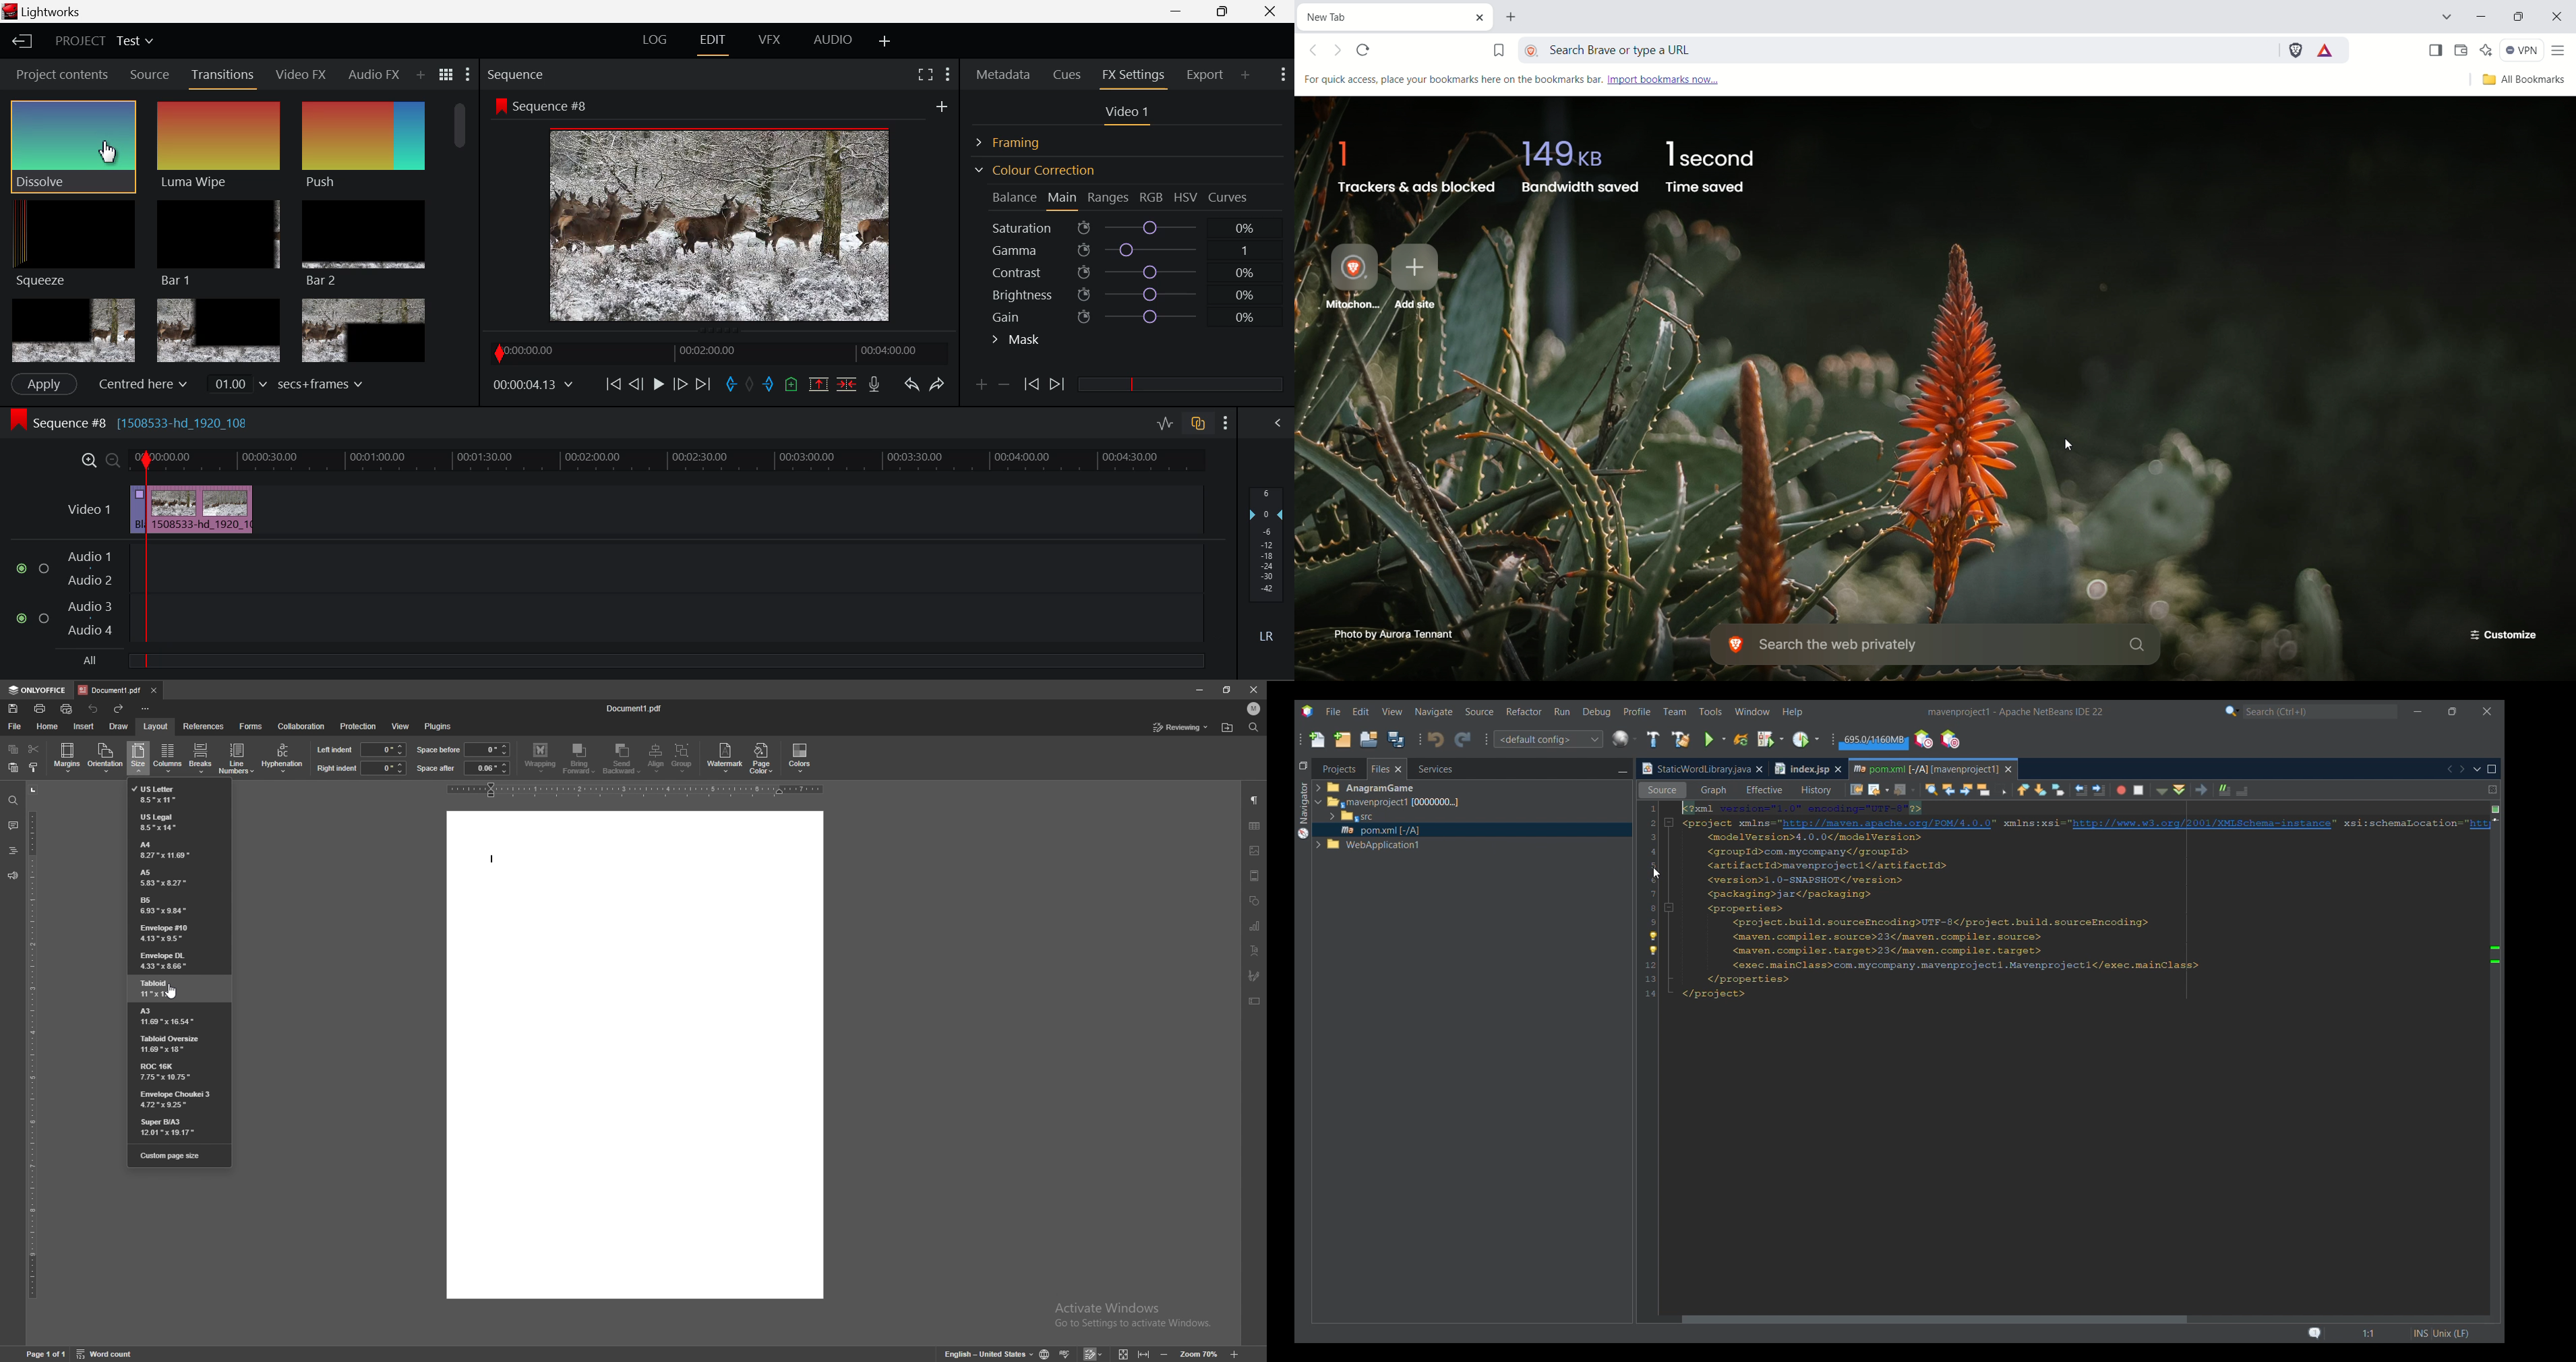 The width and height of the screenshot is (2576, 1372). Describe the element at coordinates (1186, 197) in the screenshot. I see `HSV` at that location.